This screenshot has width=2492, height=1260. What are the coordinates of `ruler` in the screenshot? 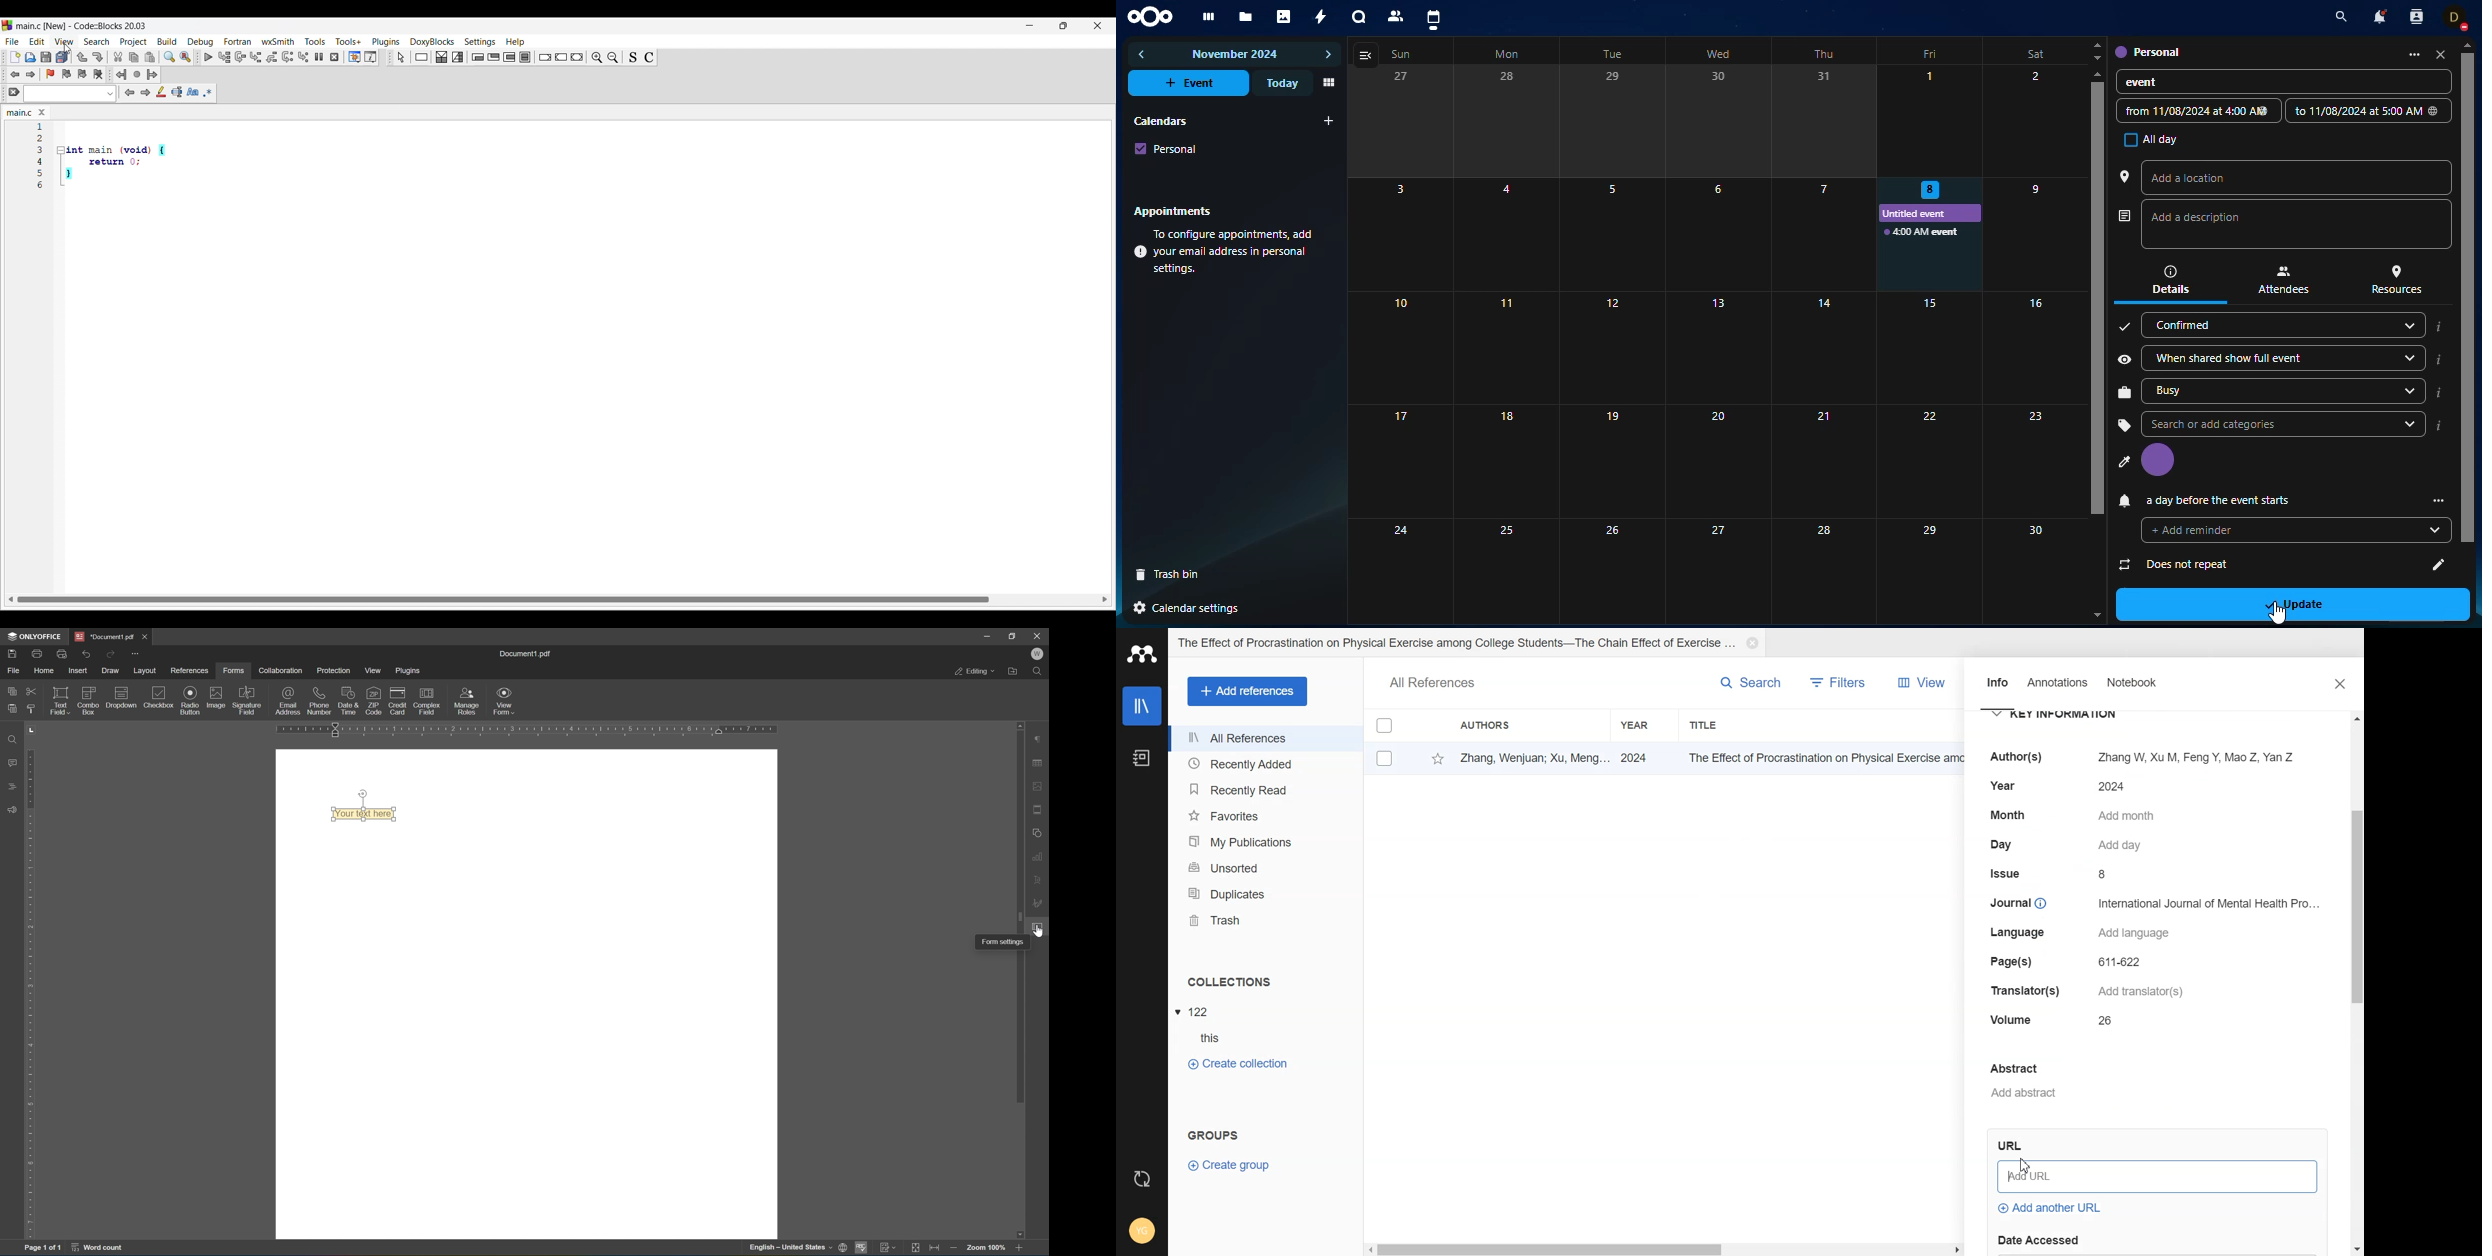 It's located at (526, 729).